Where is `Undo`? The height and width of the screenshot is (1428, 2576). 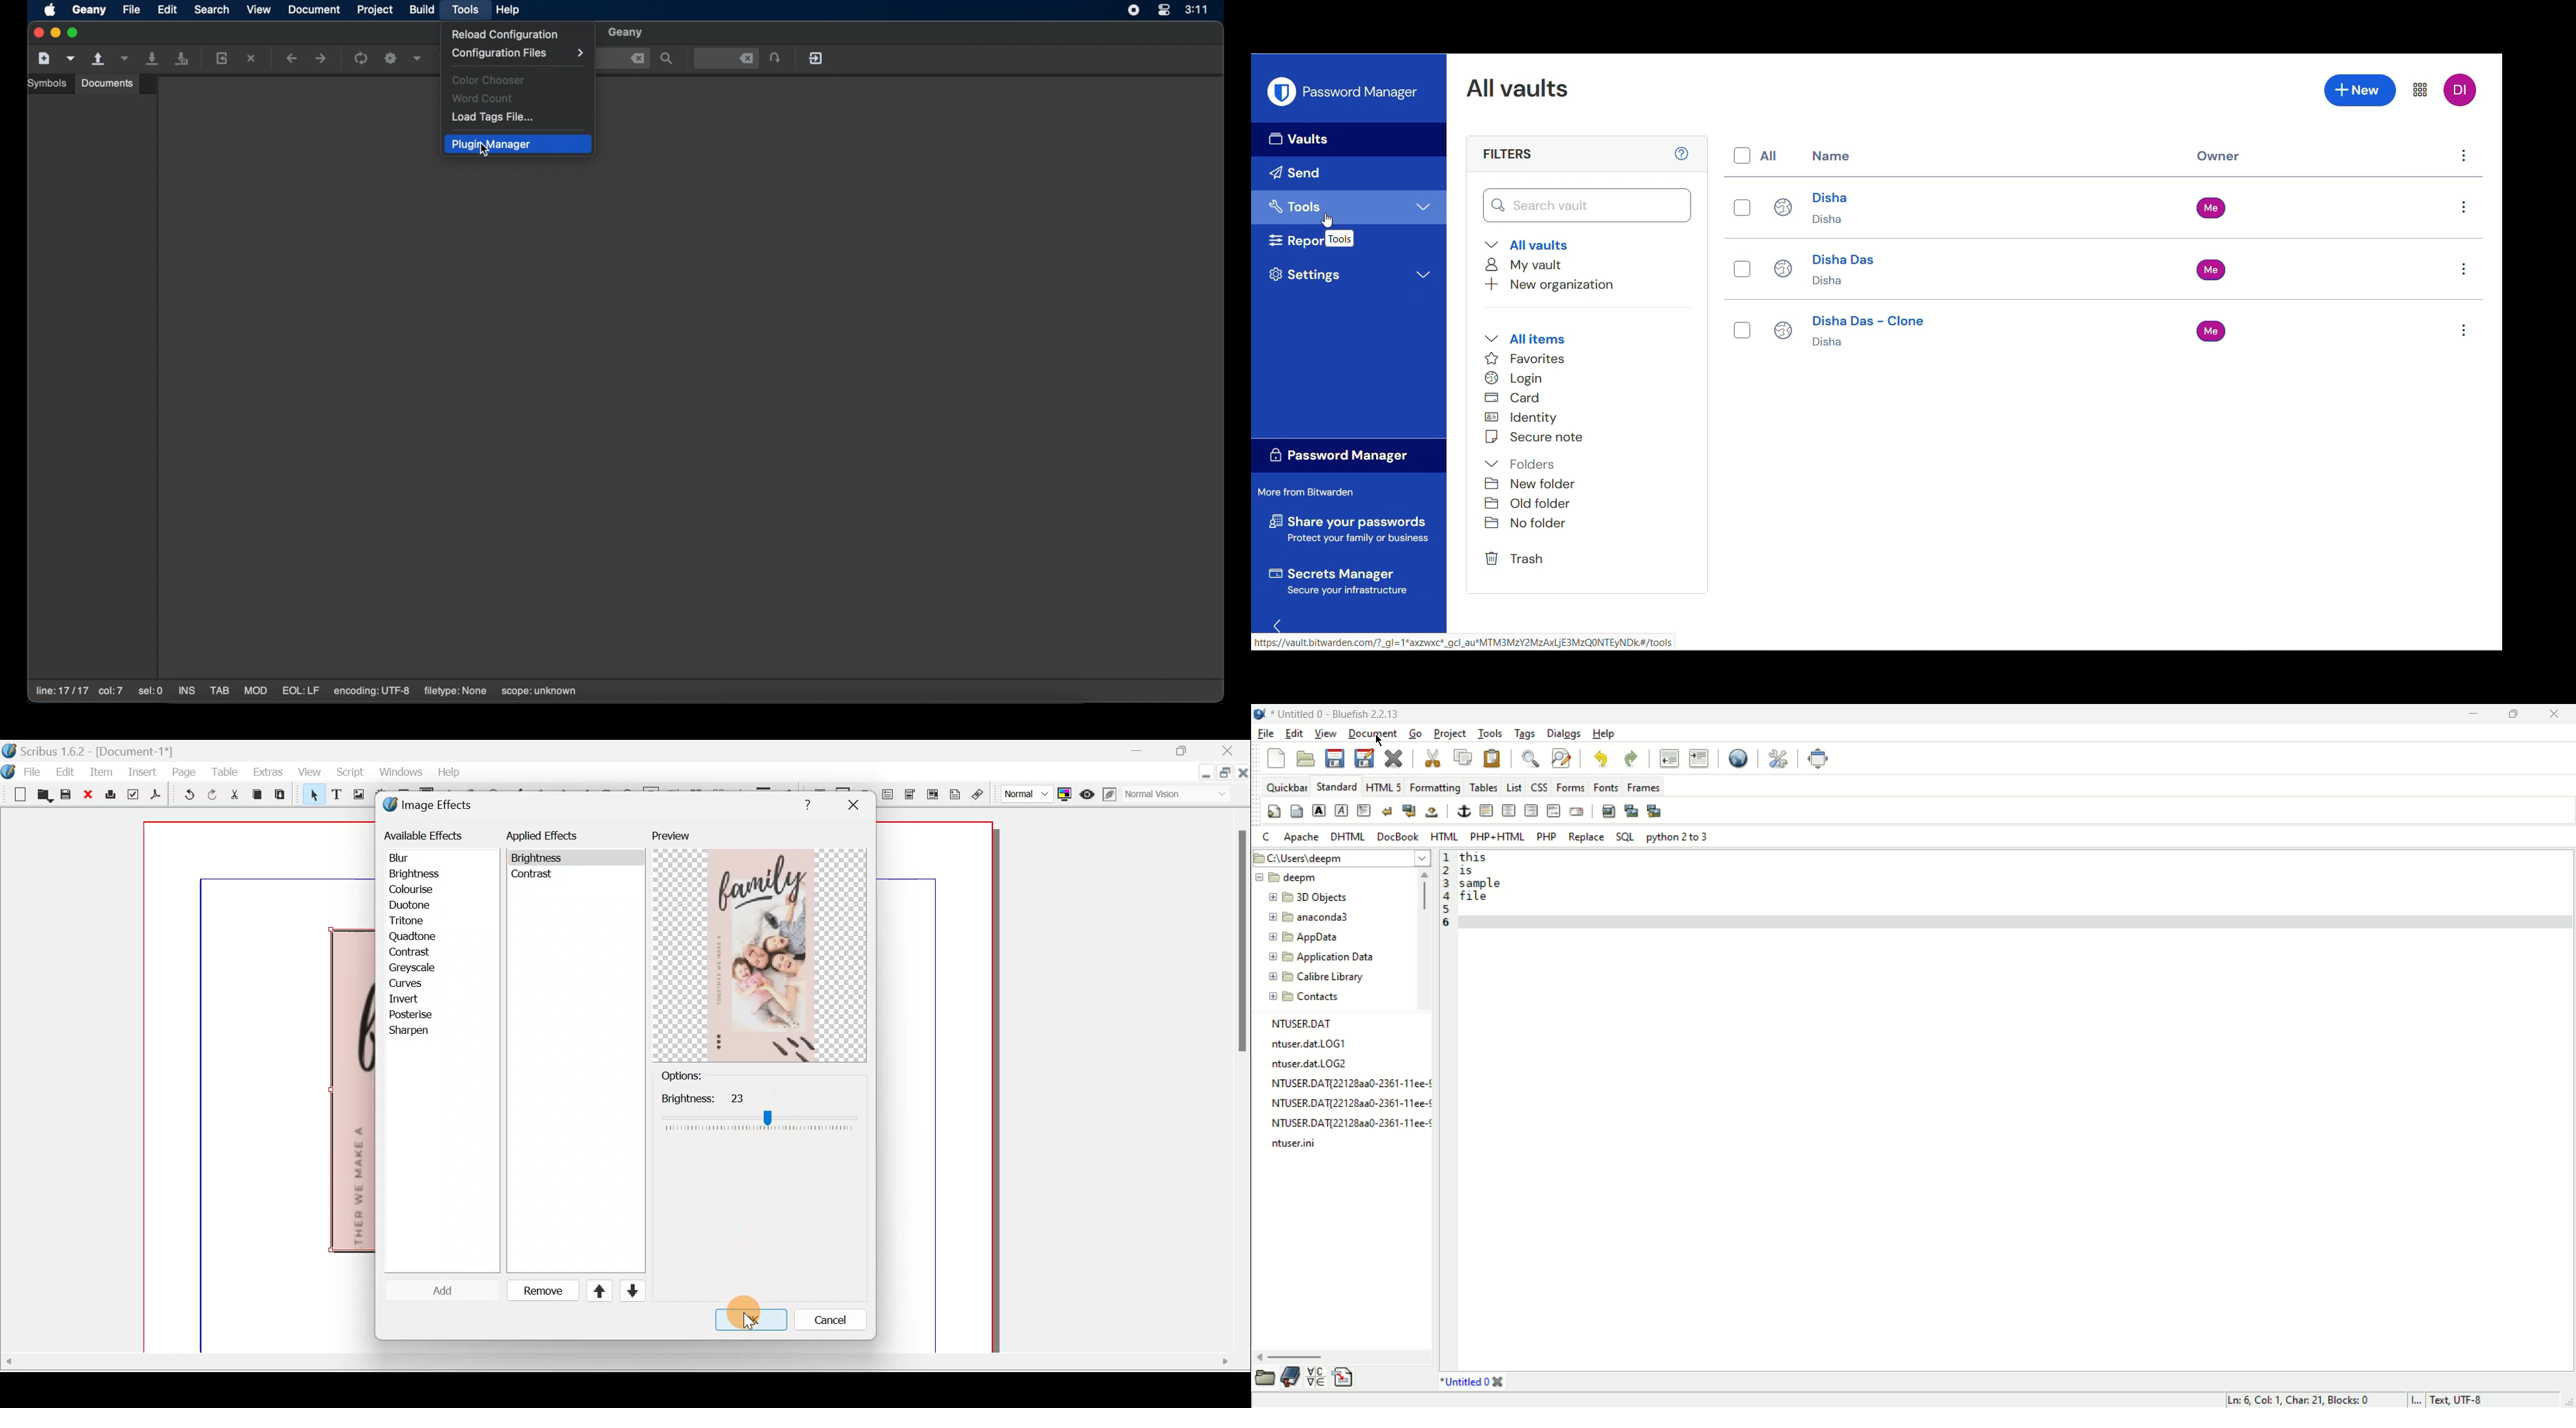 Undo is located at coordinates (184, 797).